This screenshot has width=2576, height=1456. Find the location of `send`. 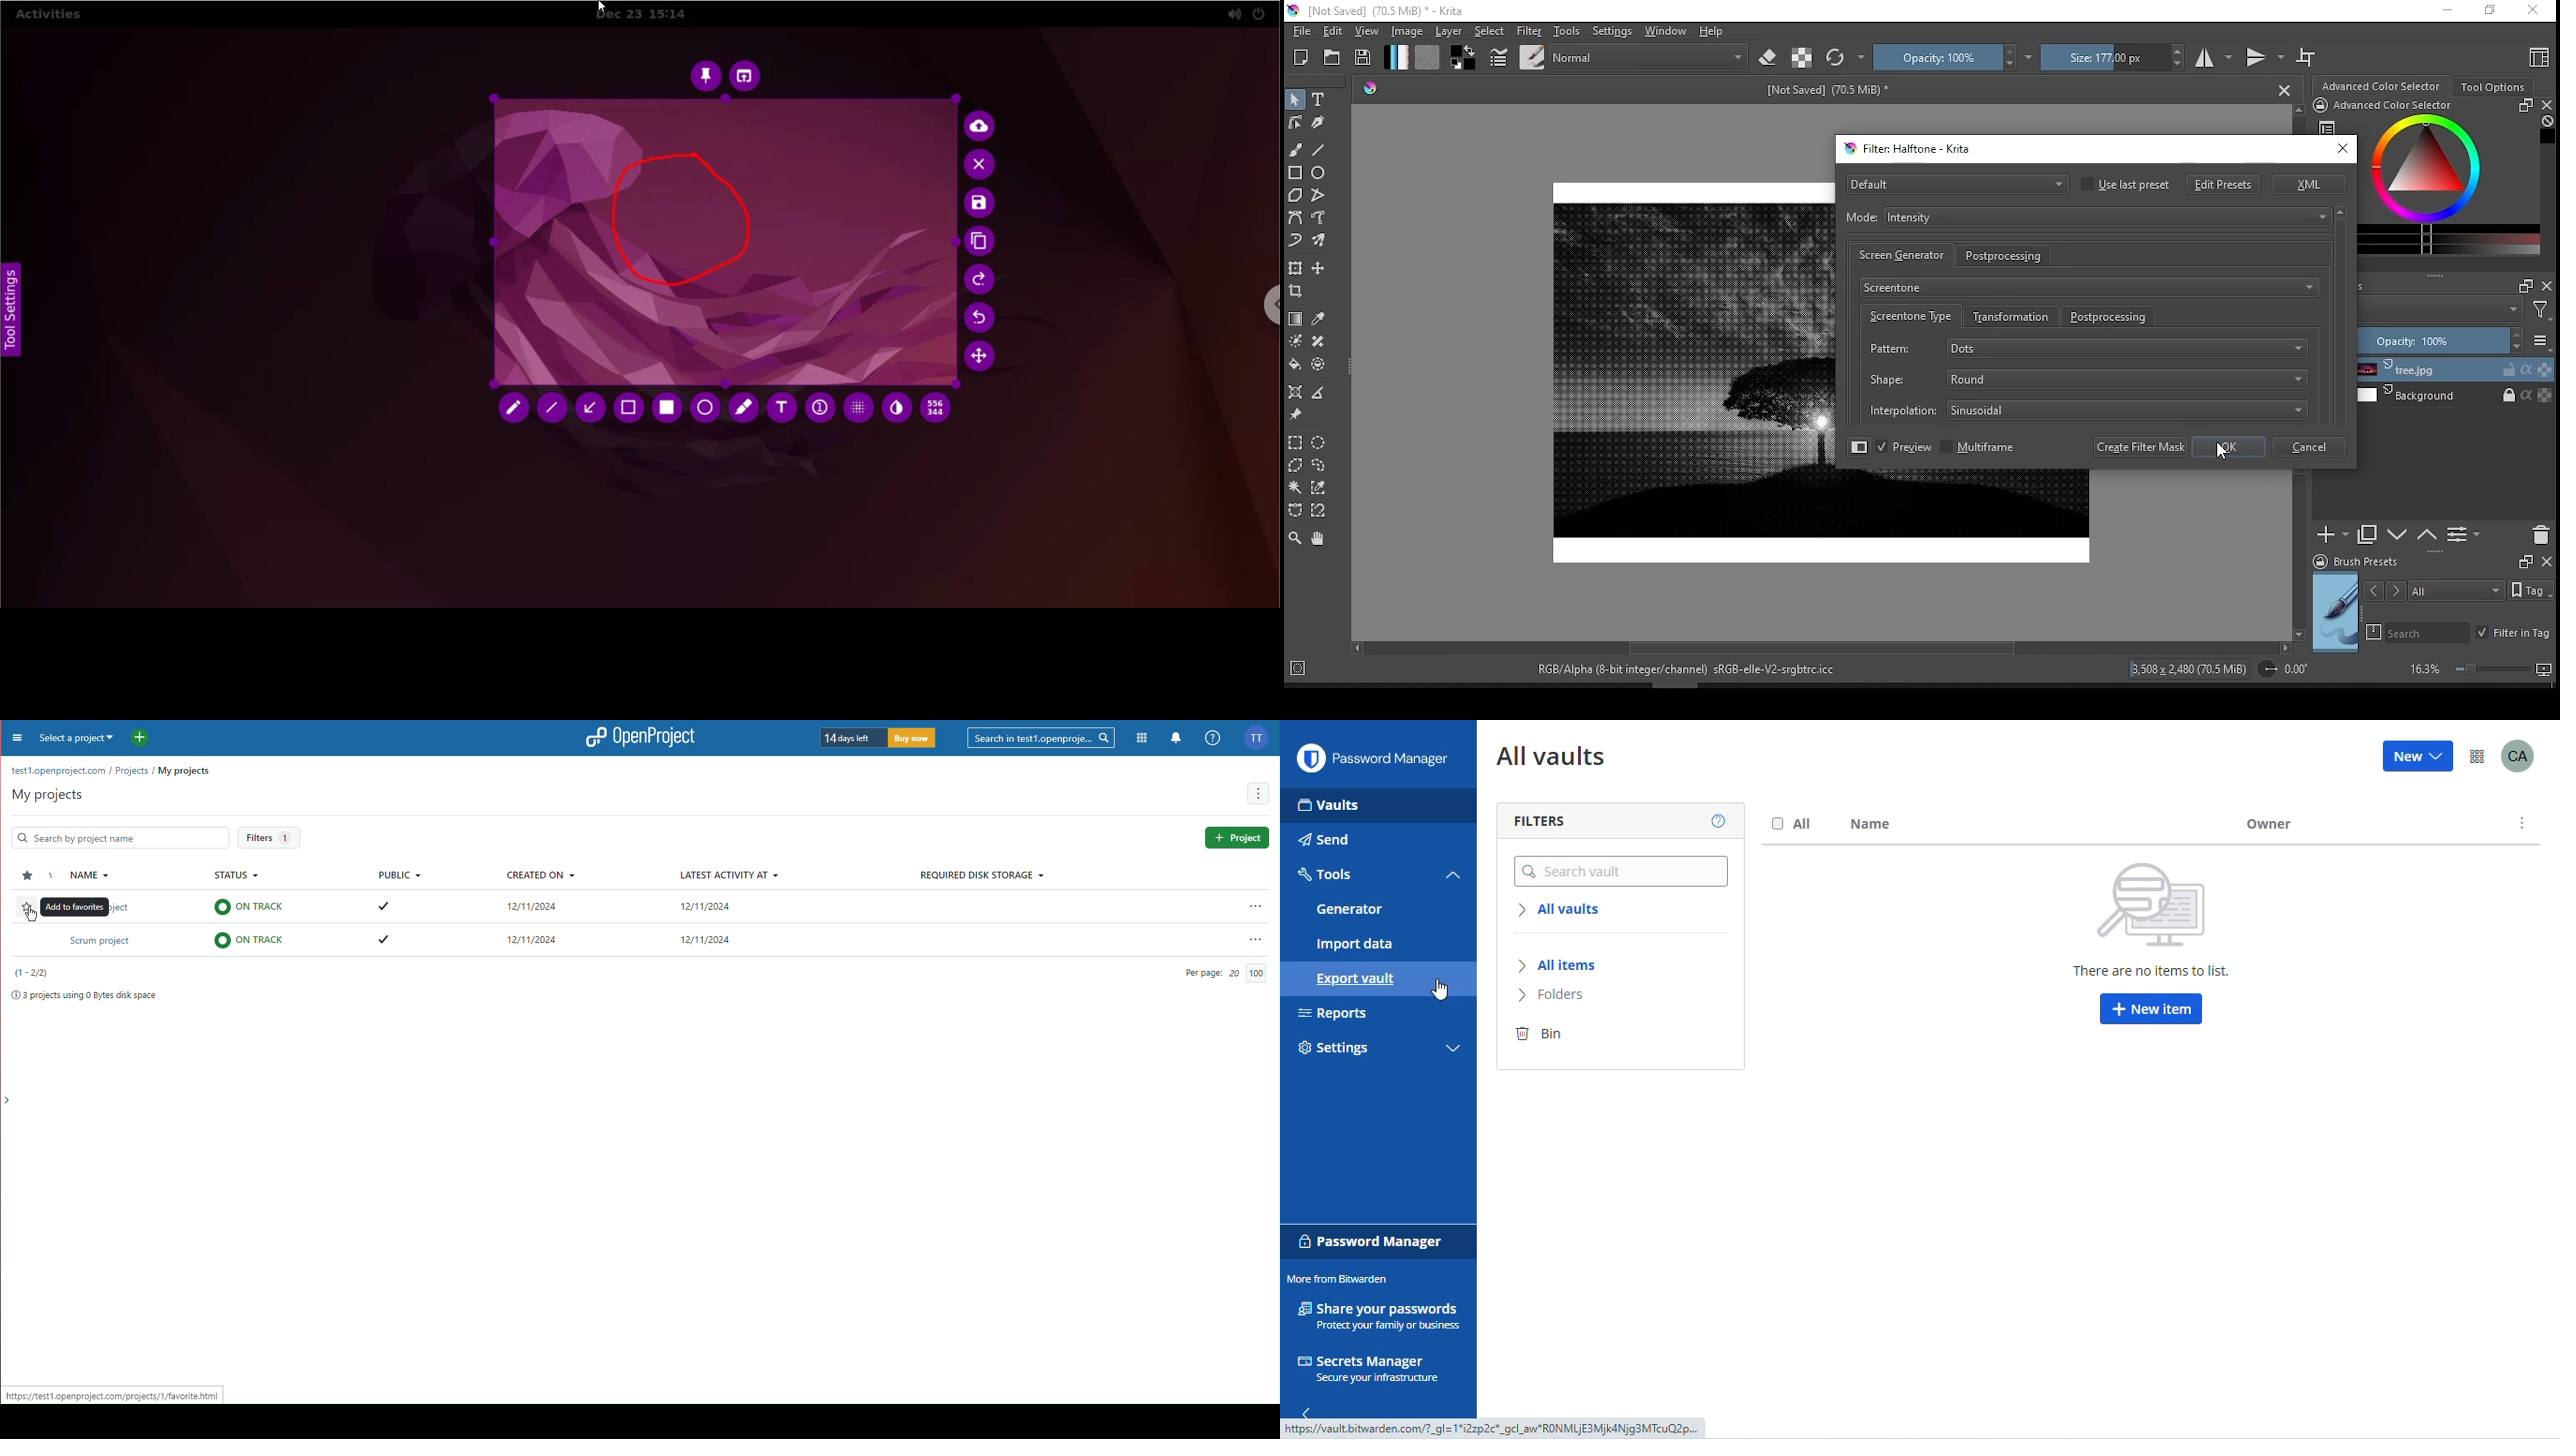

send is located at coordinates (1324, 840).